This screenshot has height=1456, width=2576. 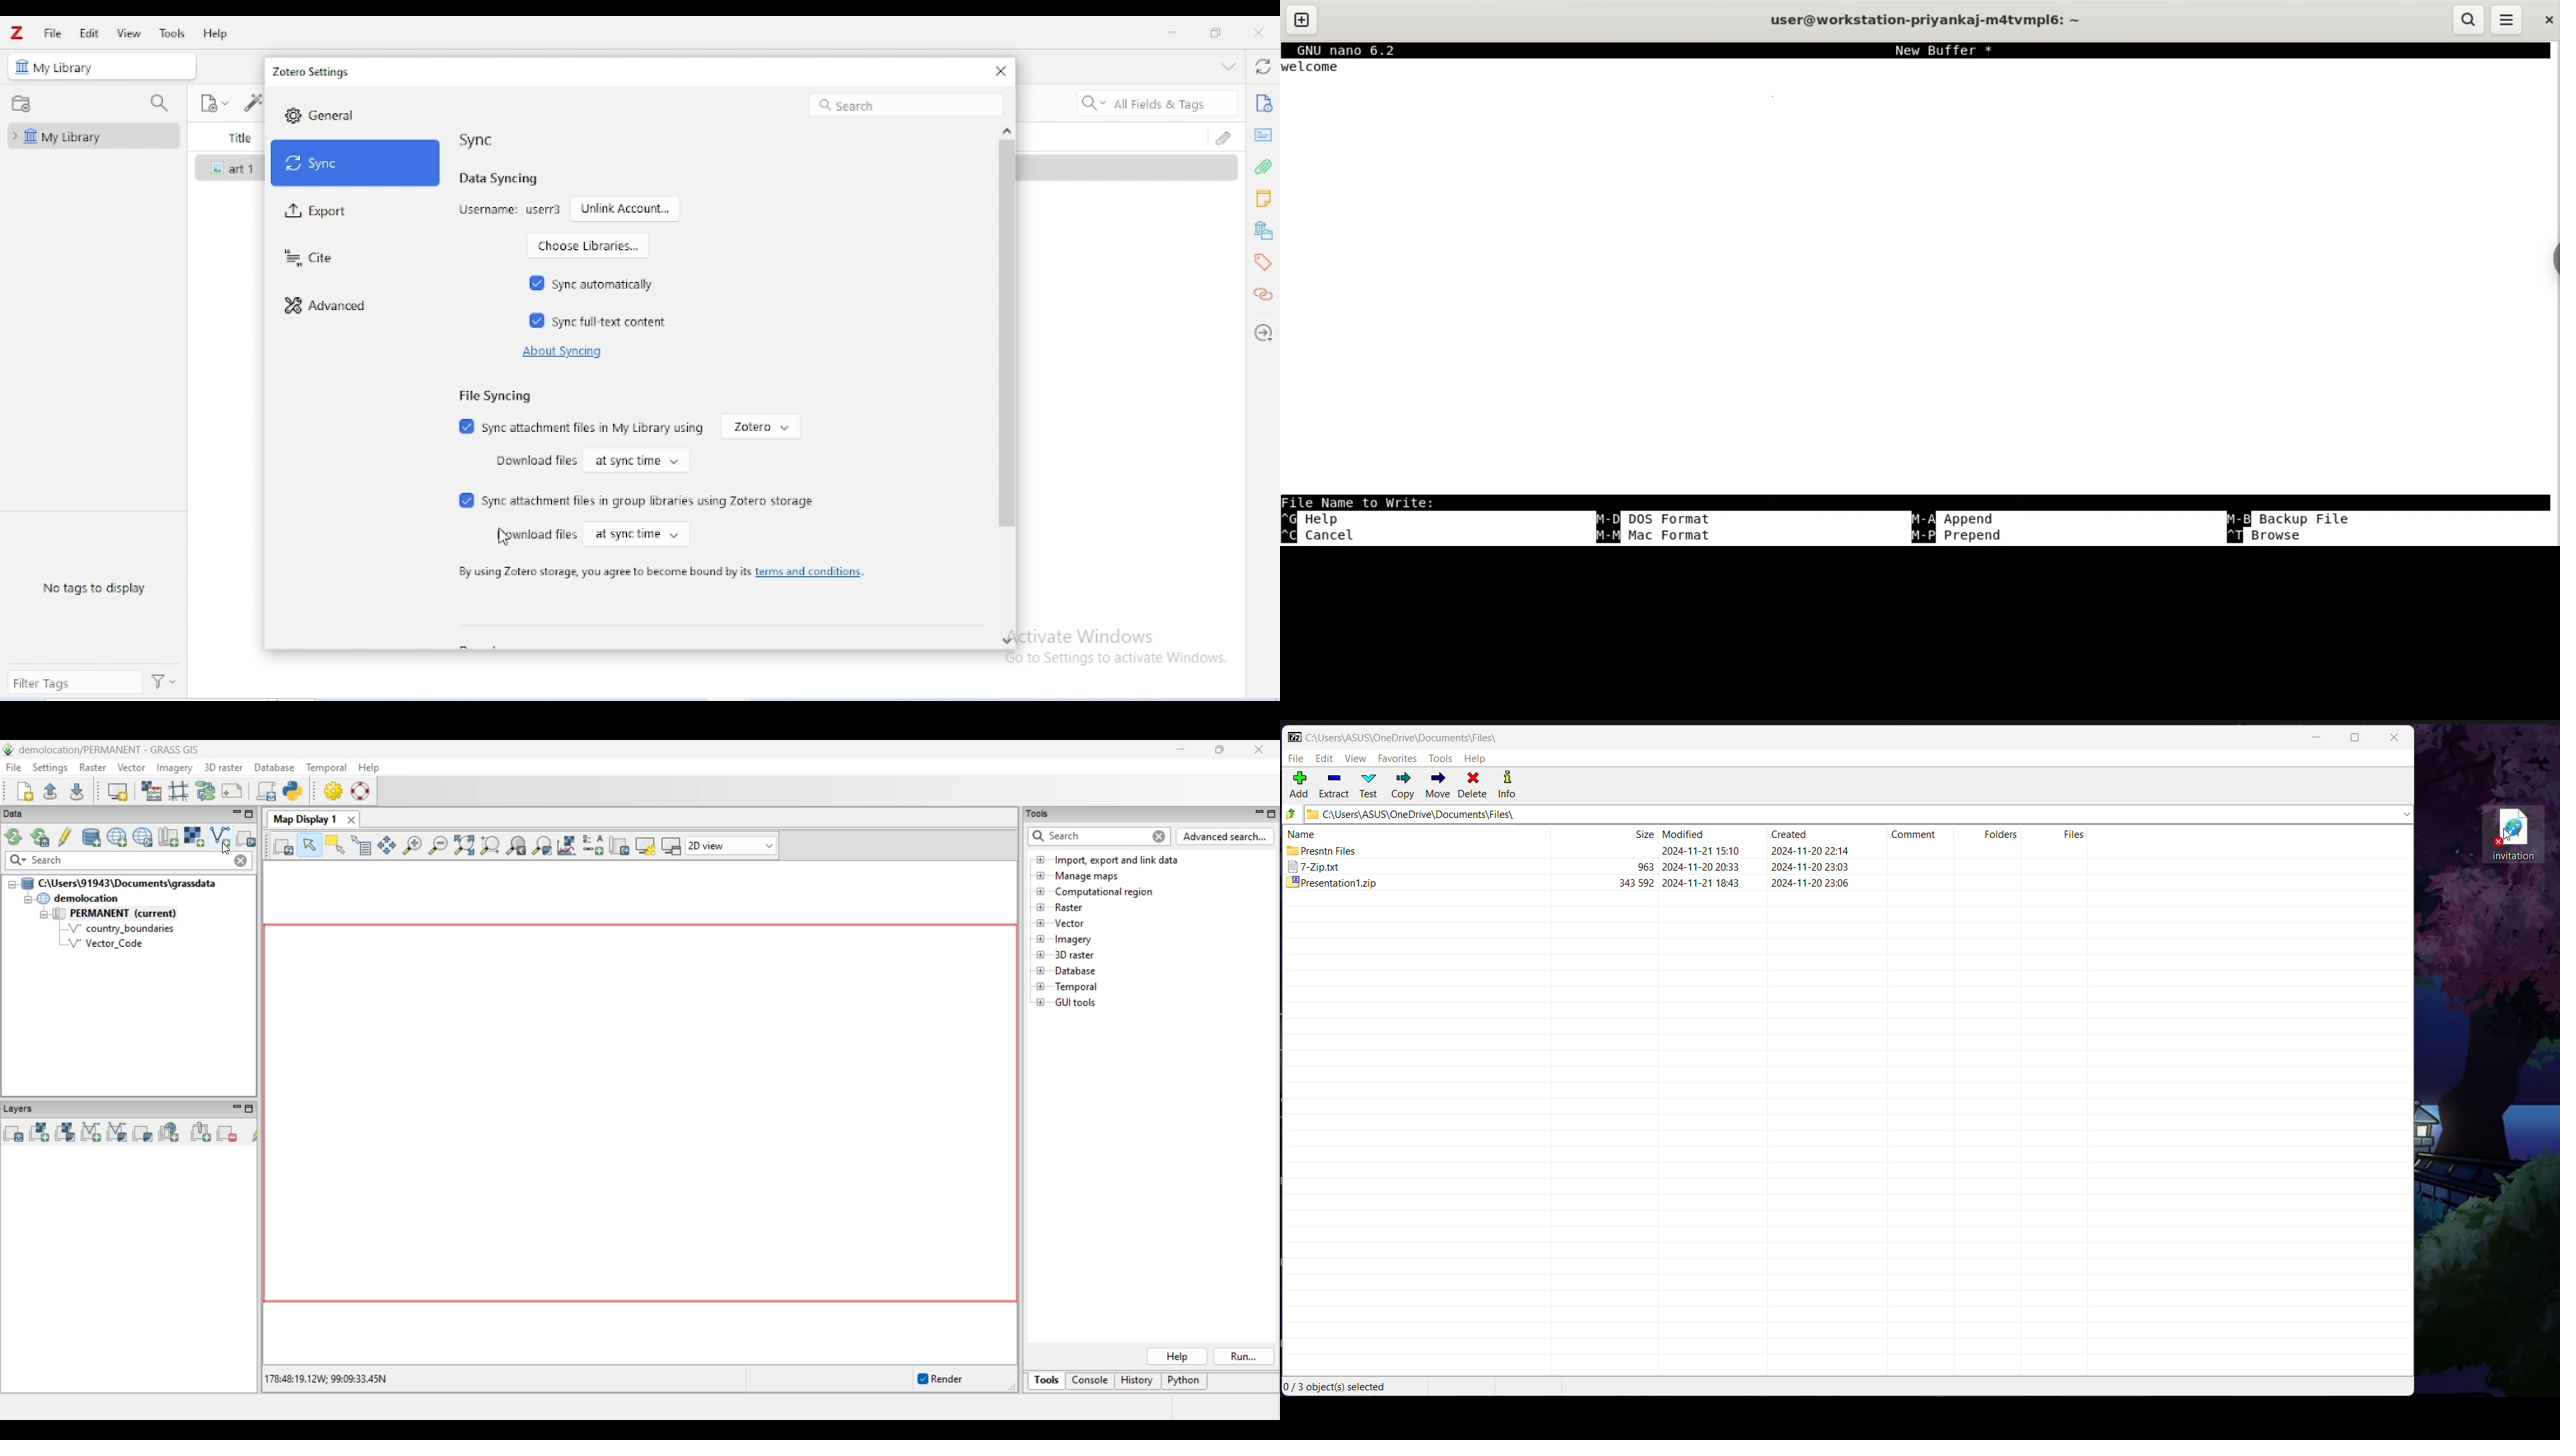 I want to click on icon, so click(x=219, y=168).